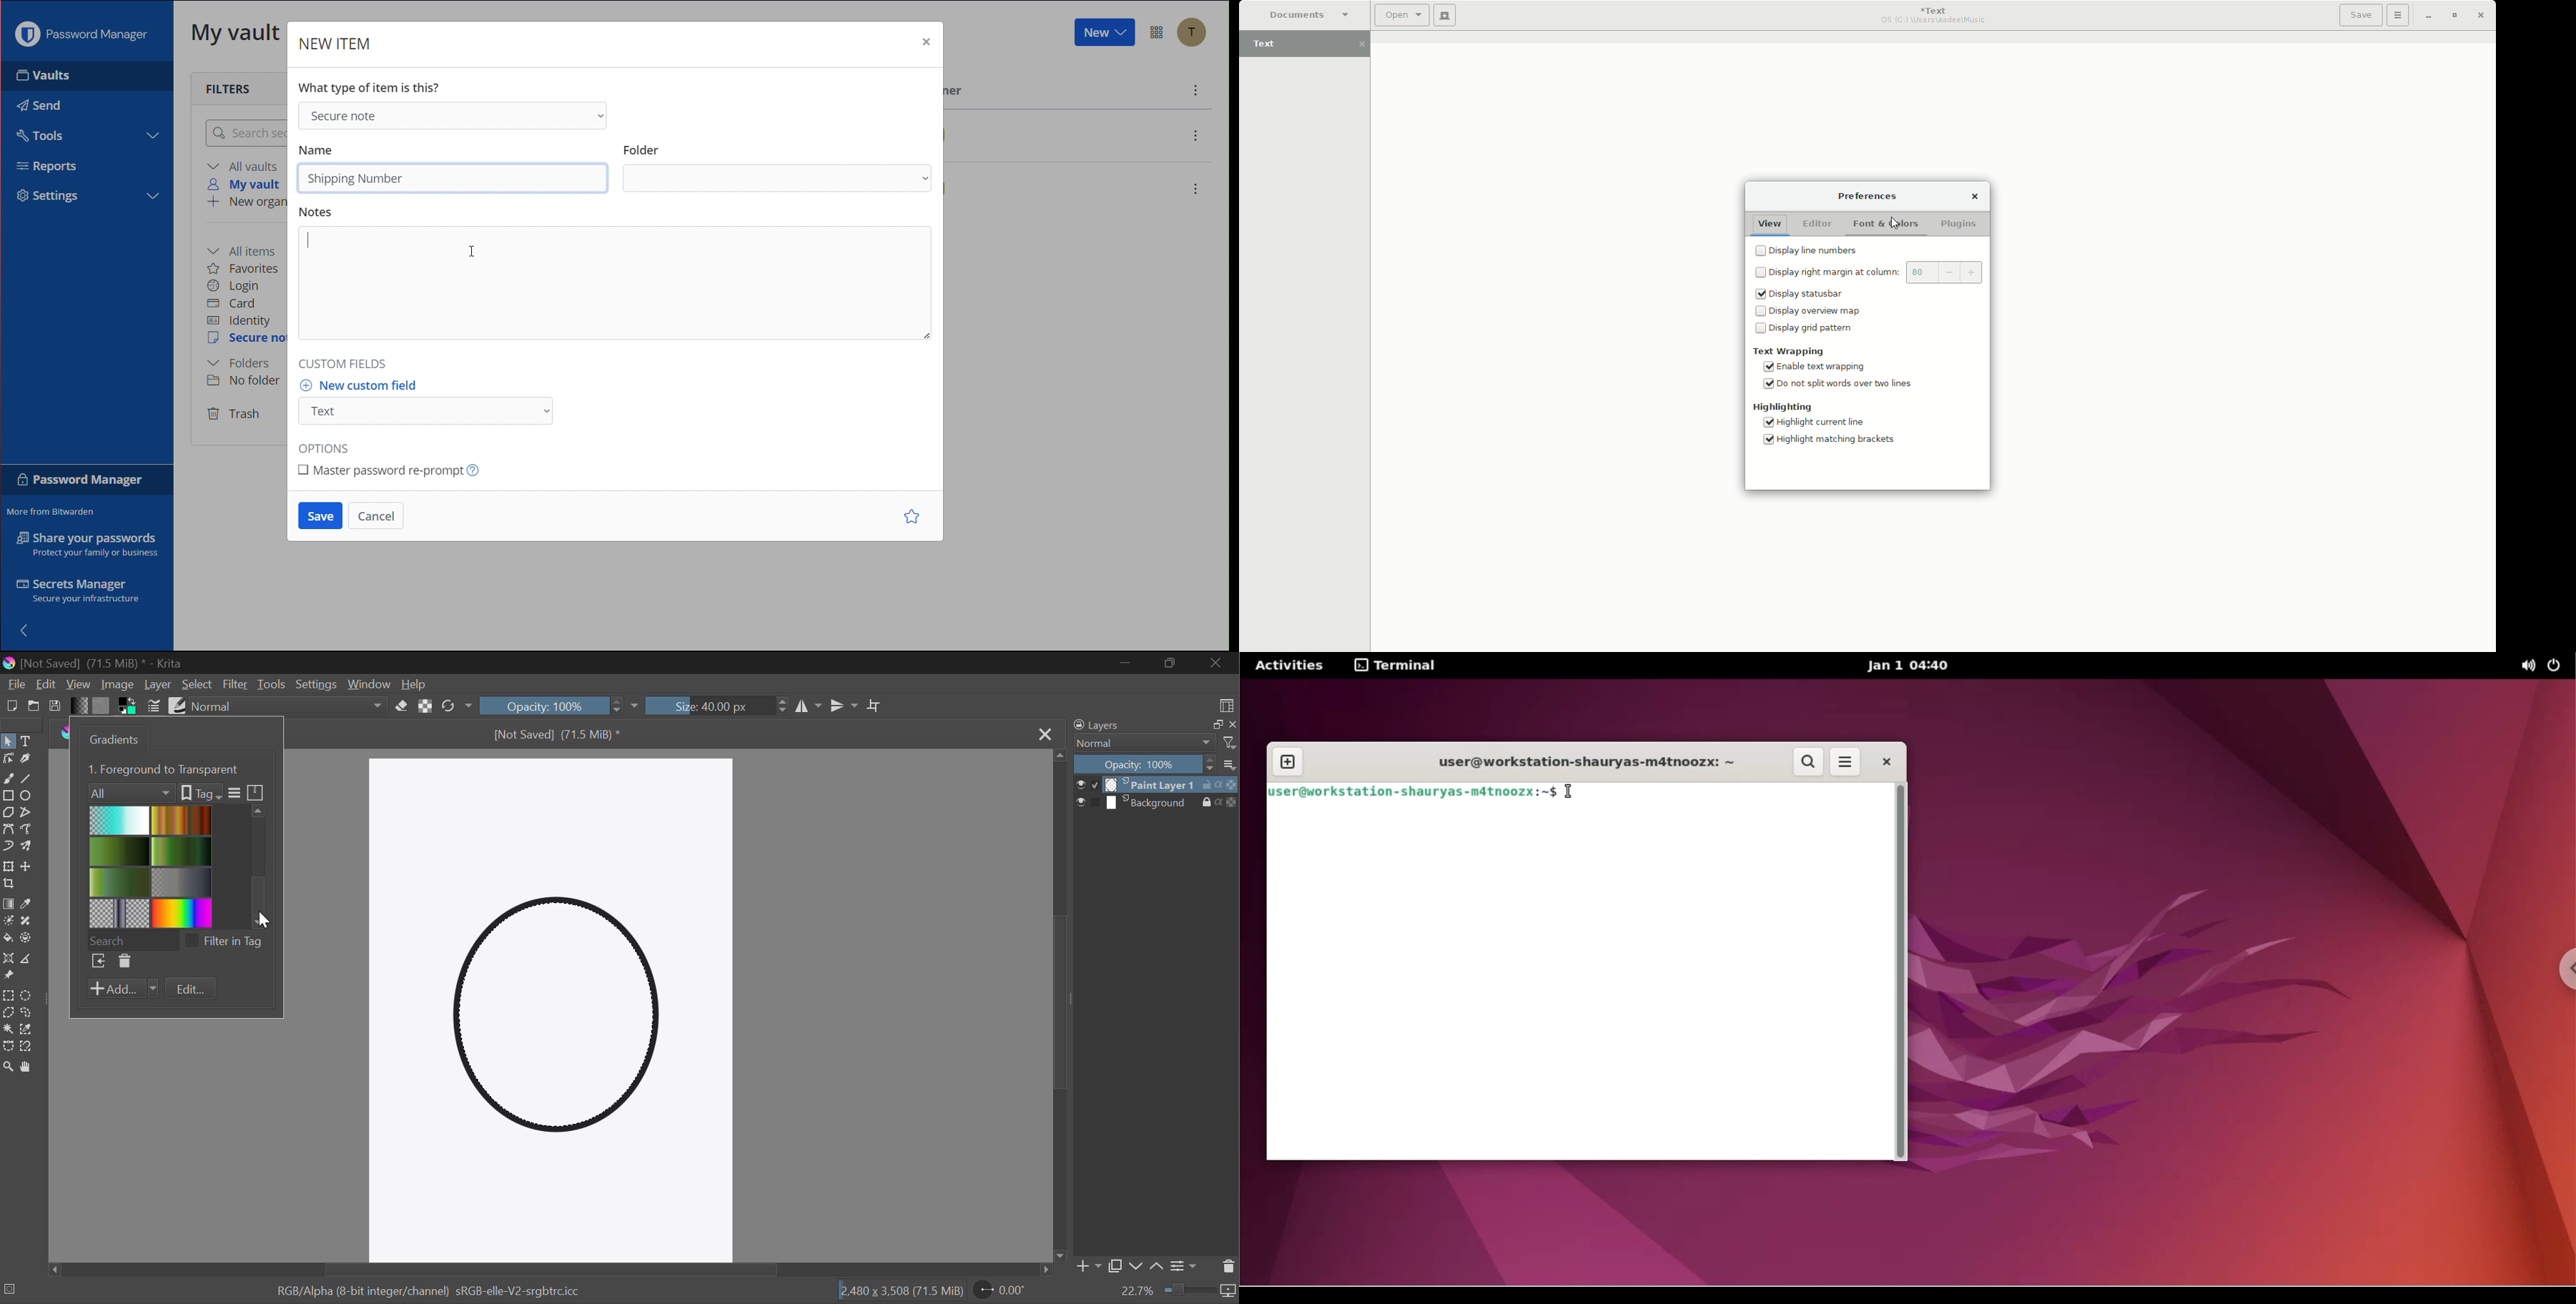 This screenshot has height=1316, width=2576. I want to click on Plugins, so click(1962, 223).